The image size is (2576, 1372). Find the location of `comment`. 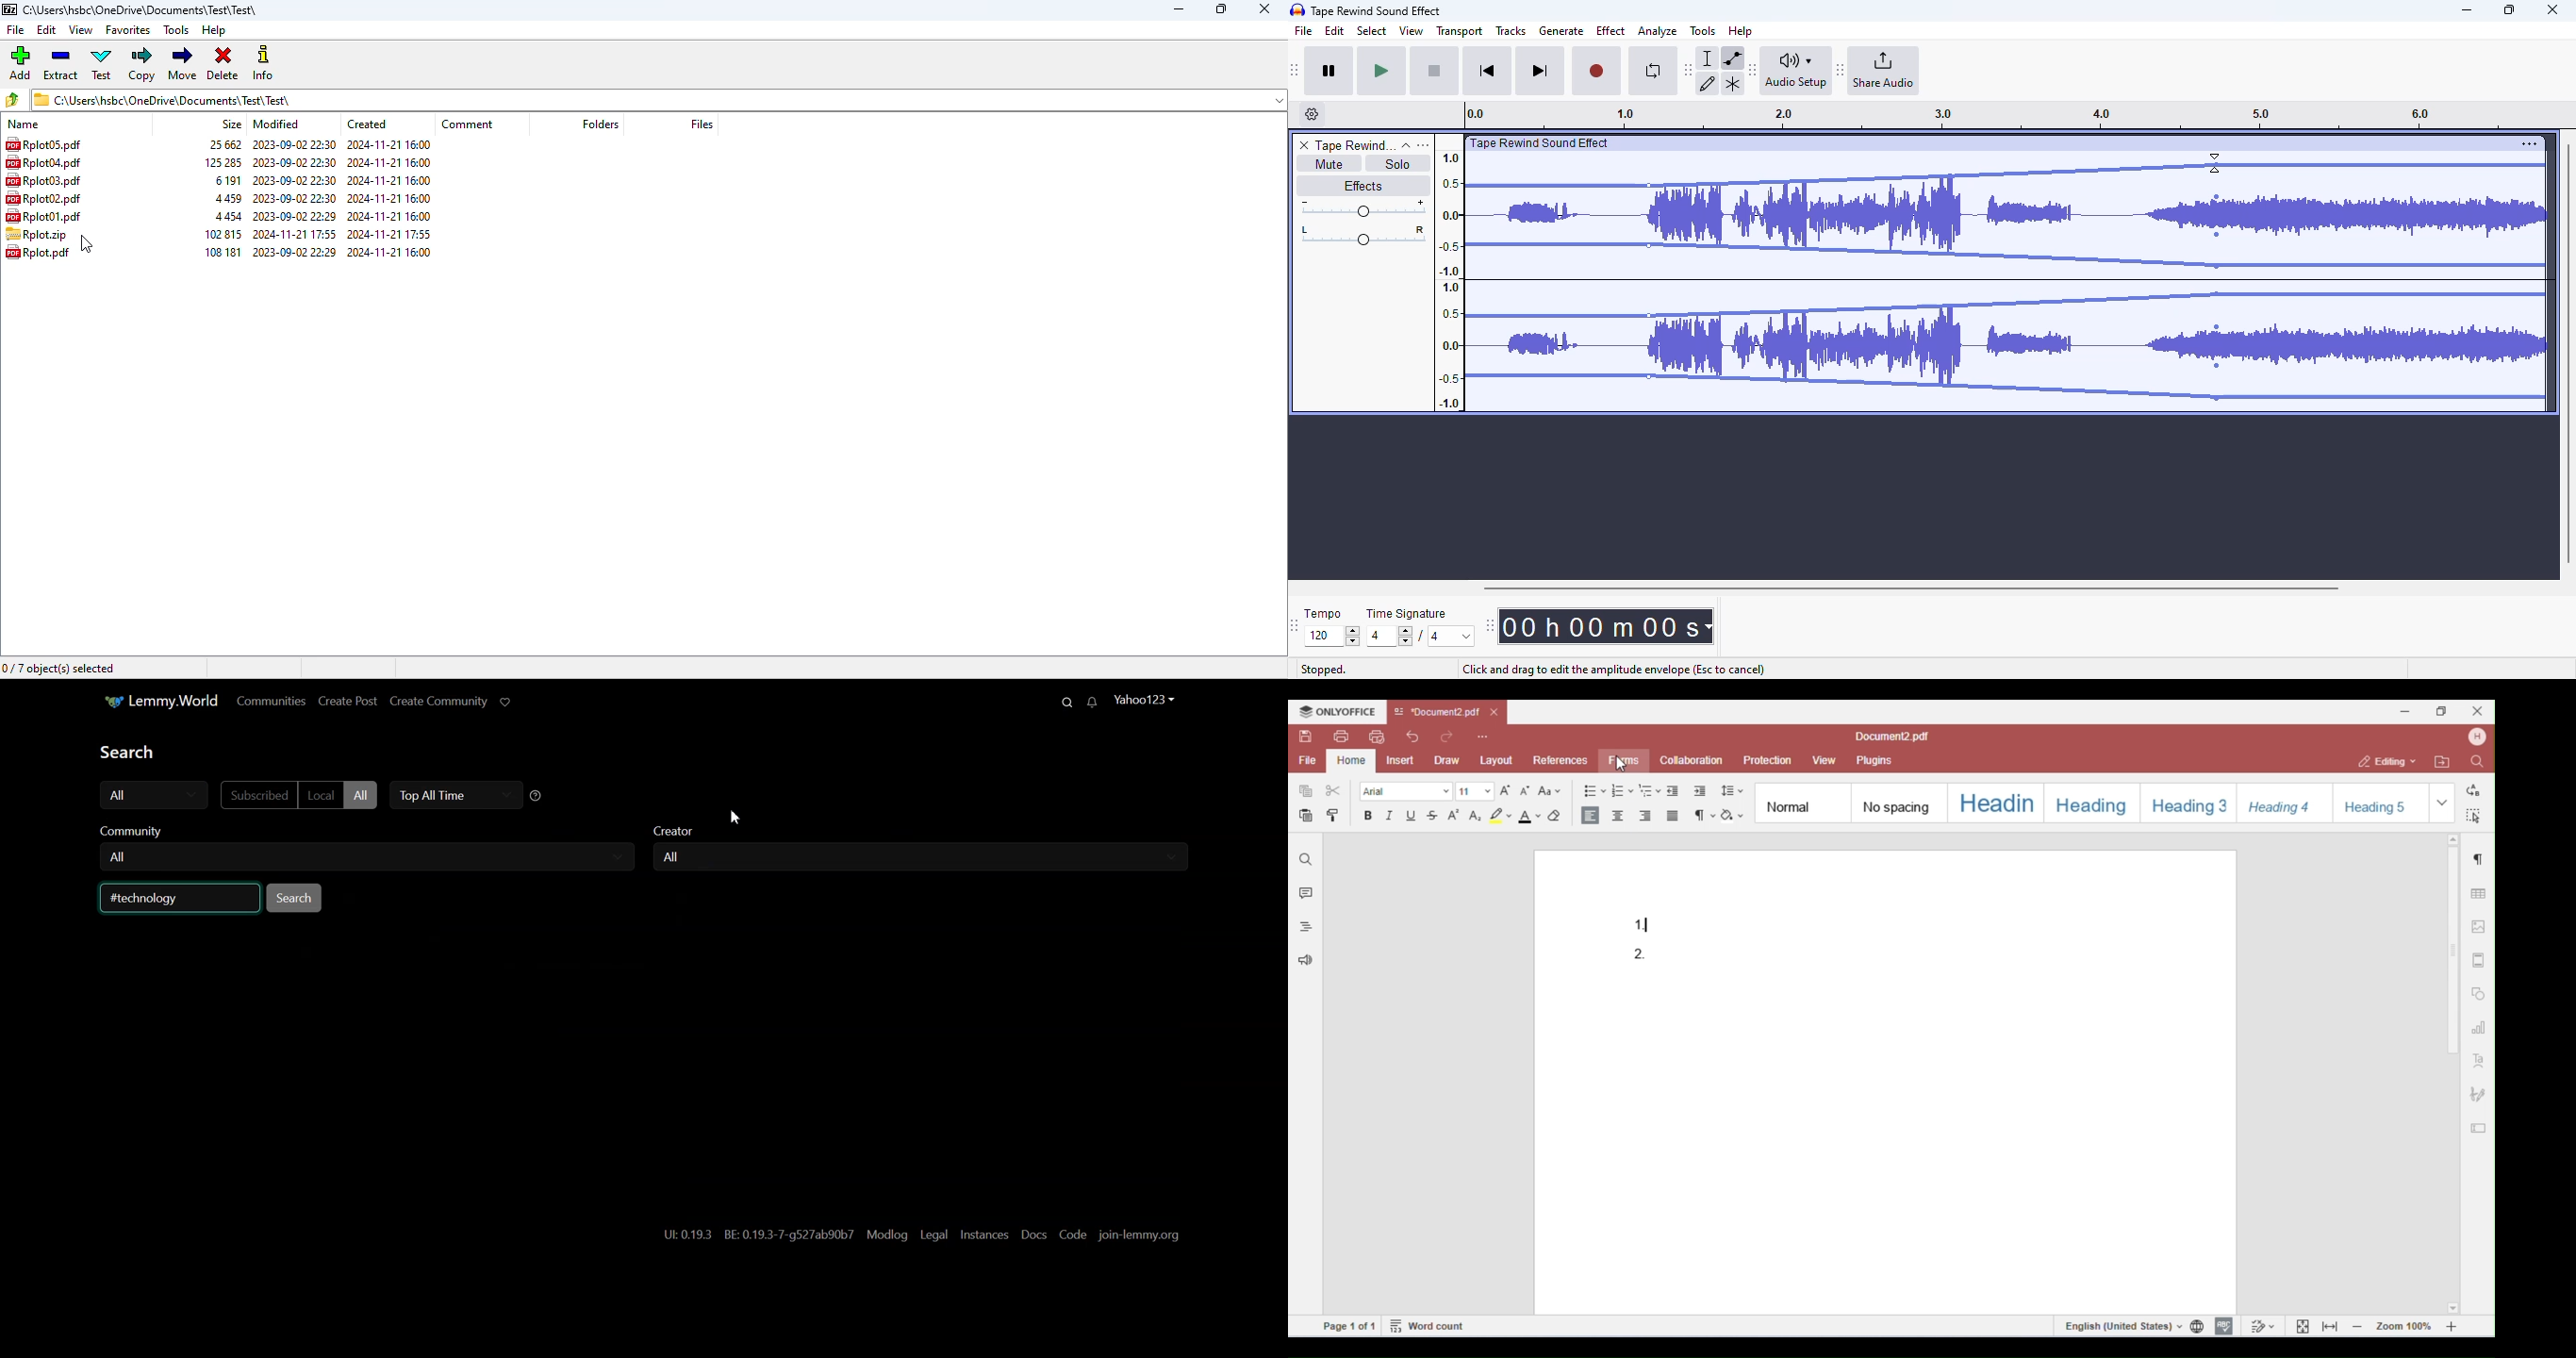

comment is located at coordinates (469, 124).